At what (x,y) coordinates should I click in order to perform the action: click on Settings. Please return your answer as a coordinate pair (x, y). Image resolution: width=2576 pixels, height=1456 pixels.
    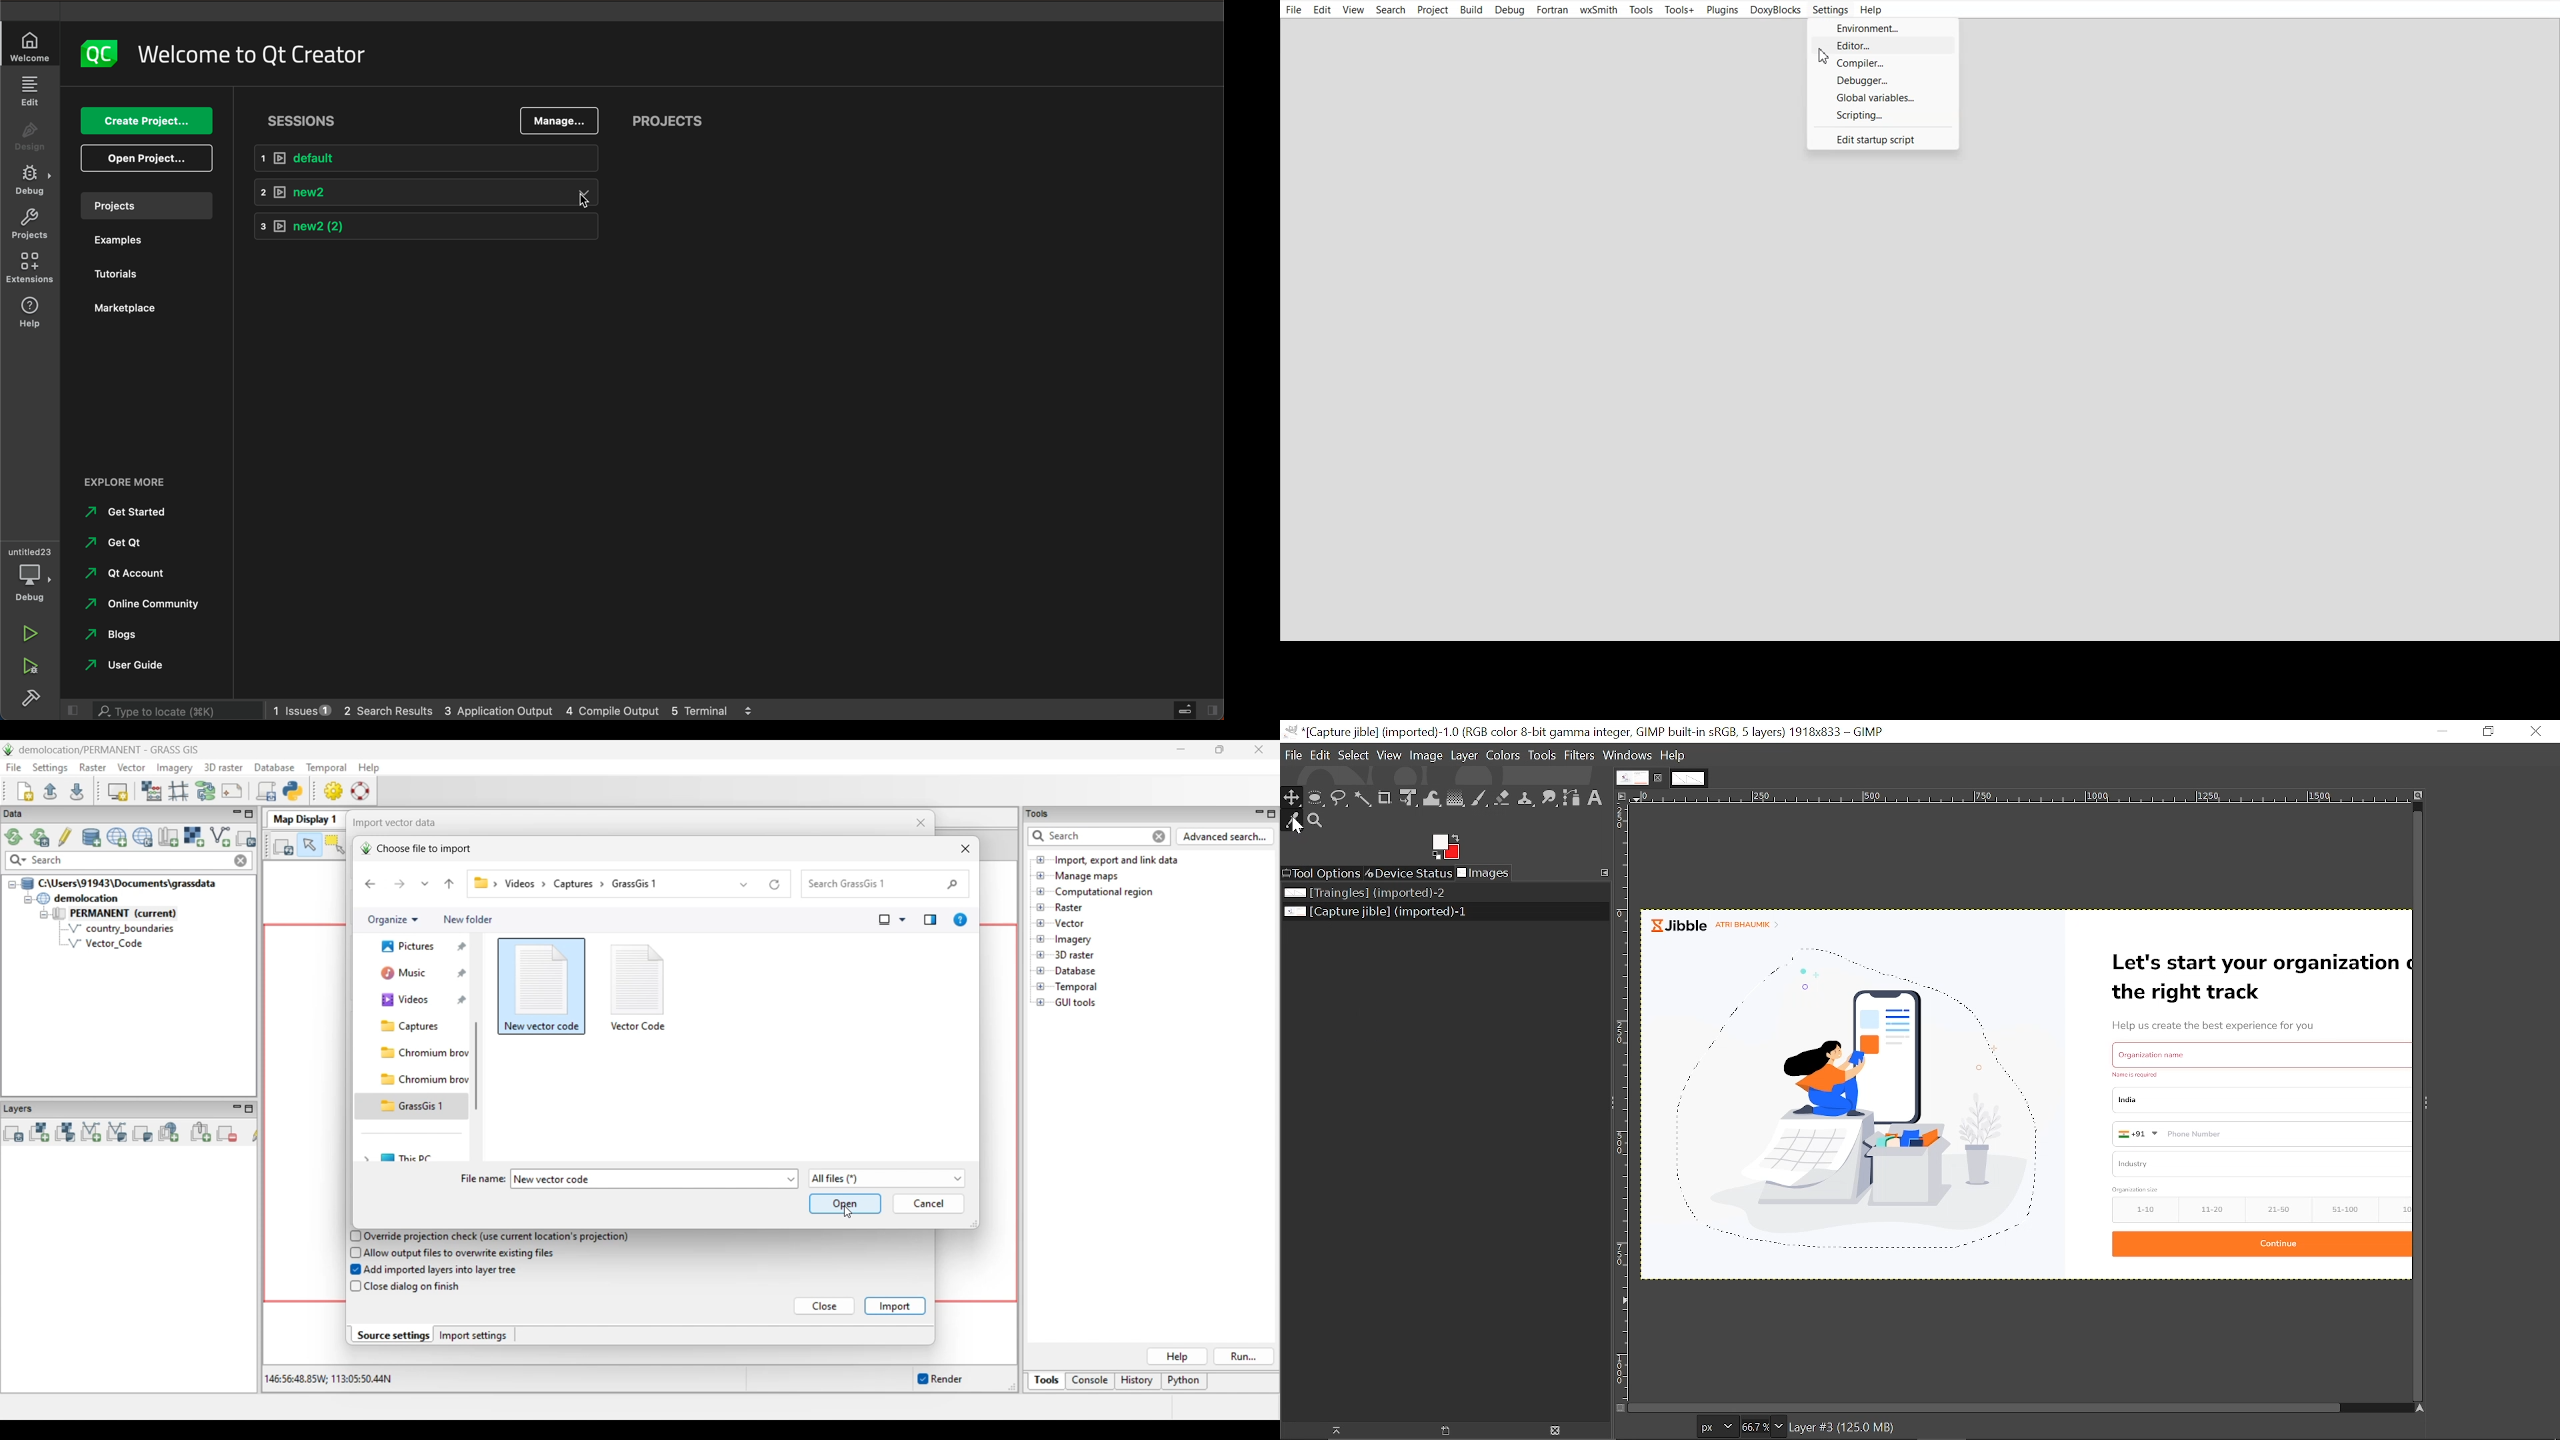
    Looking at the image, I should click on (1831, 10).